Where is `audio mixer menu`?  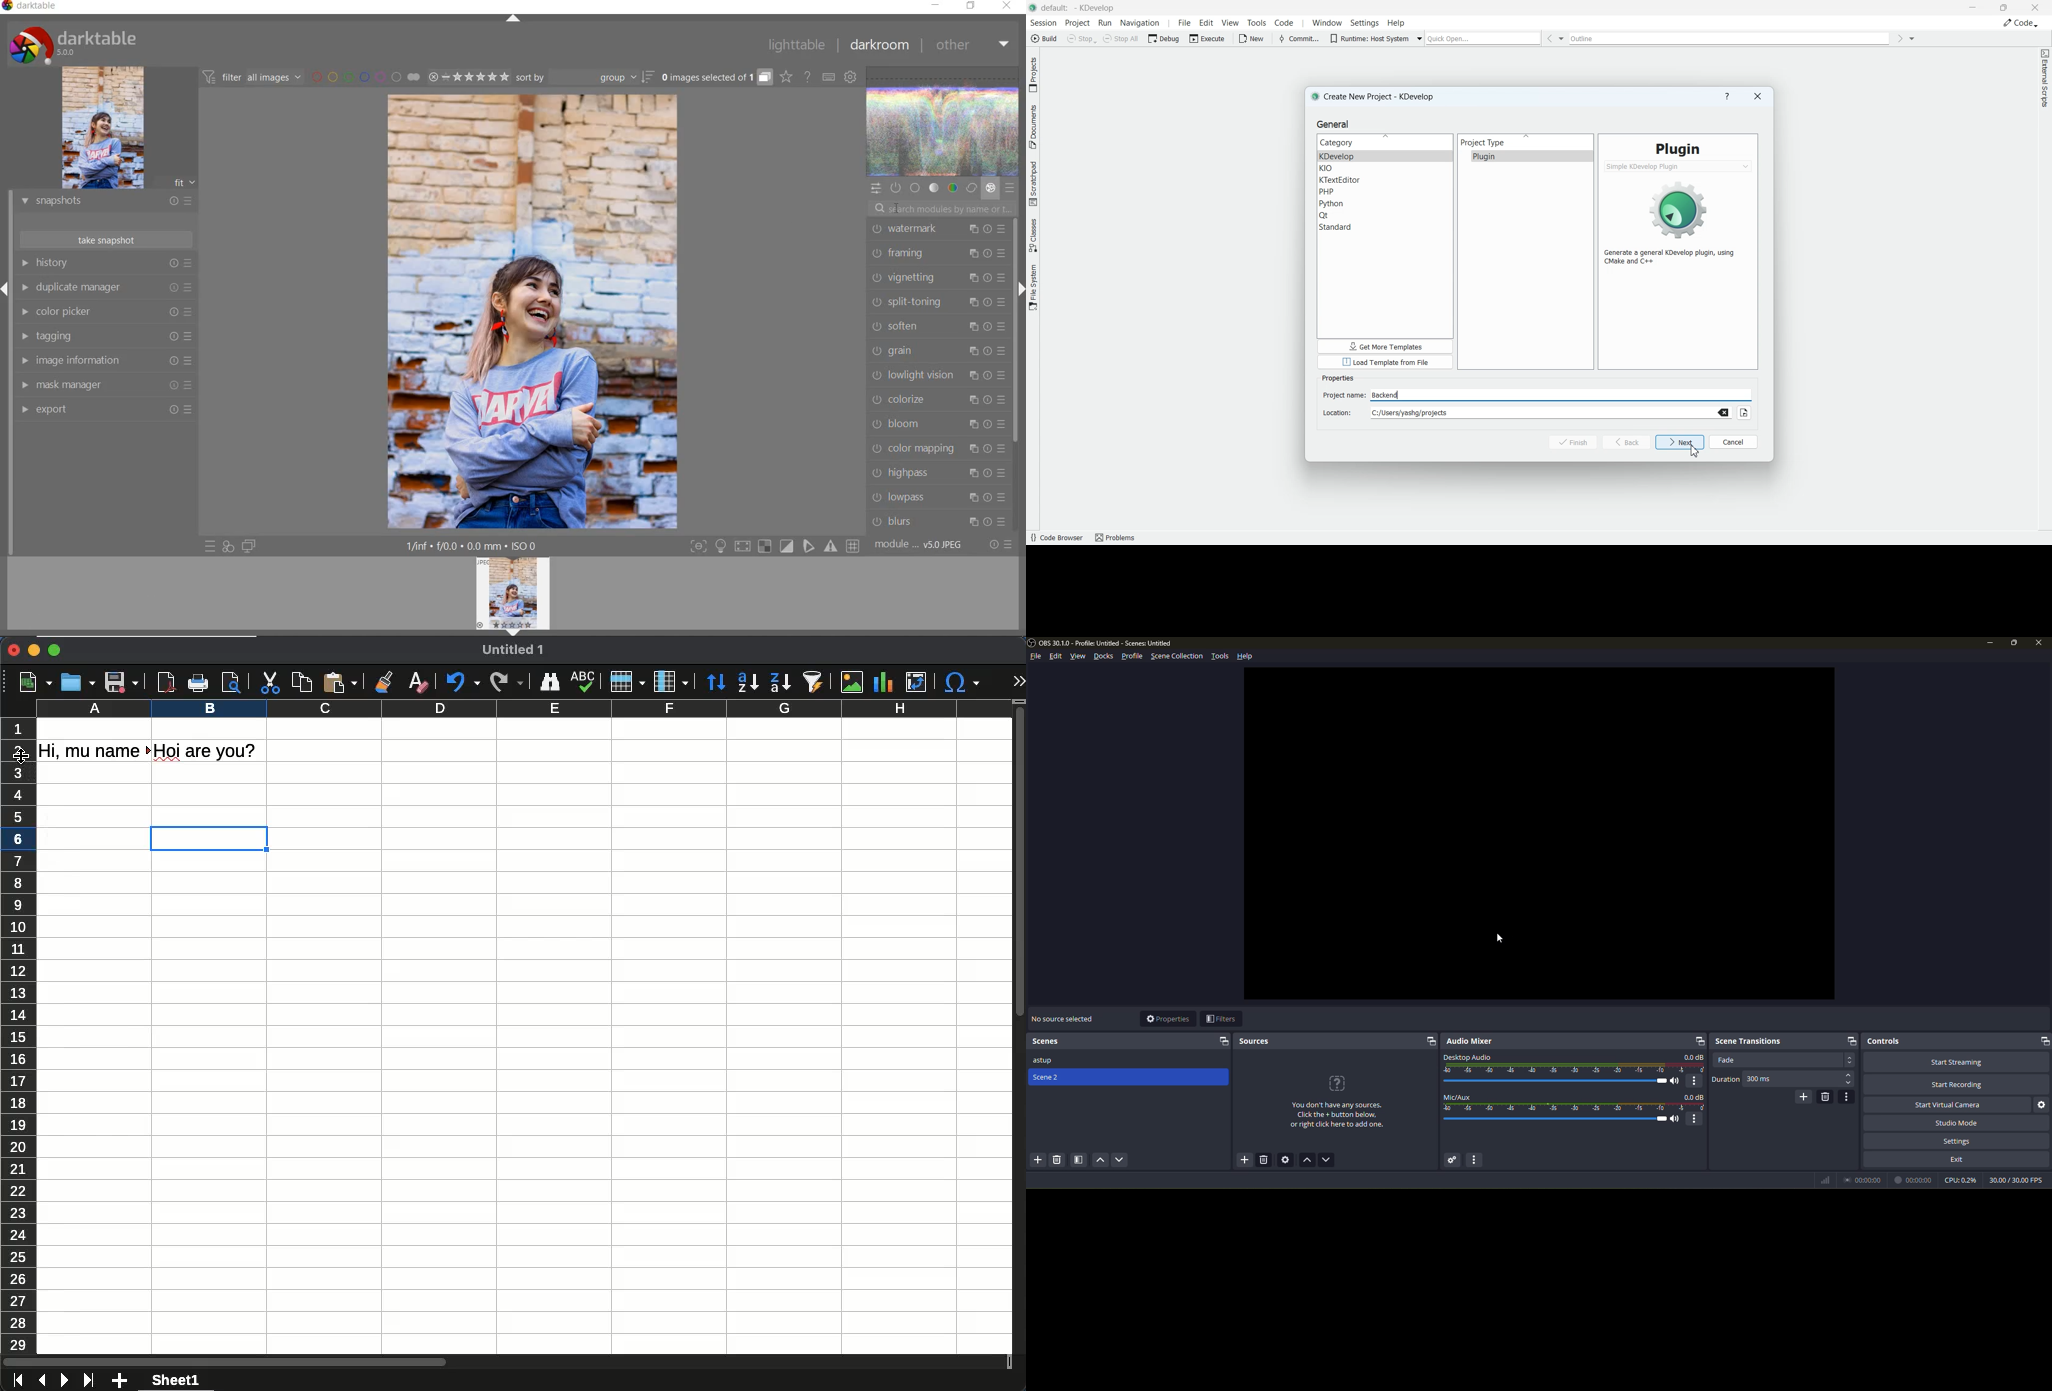 audio mixer menu is located at coordinates (1475, 1160).